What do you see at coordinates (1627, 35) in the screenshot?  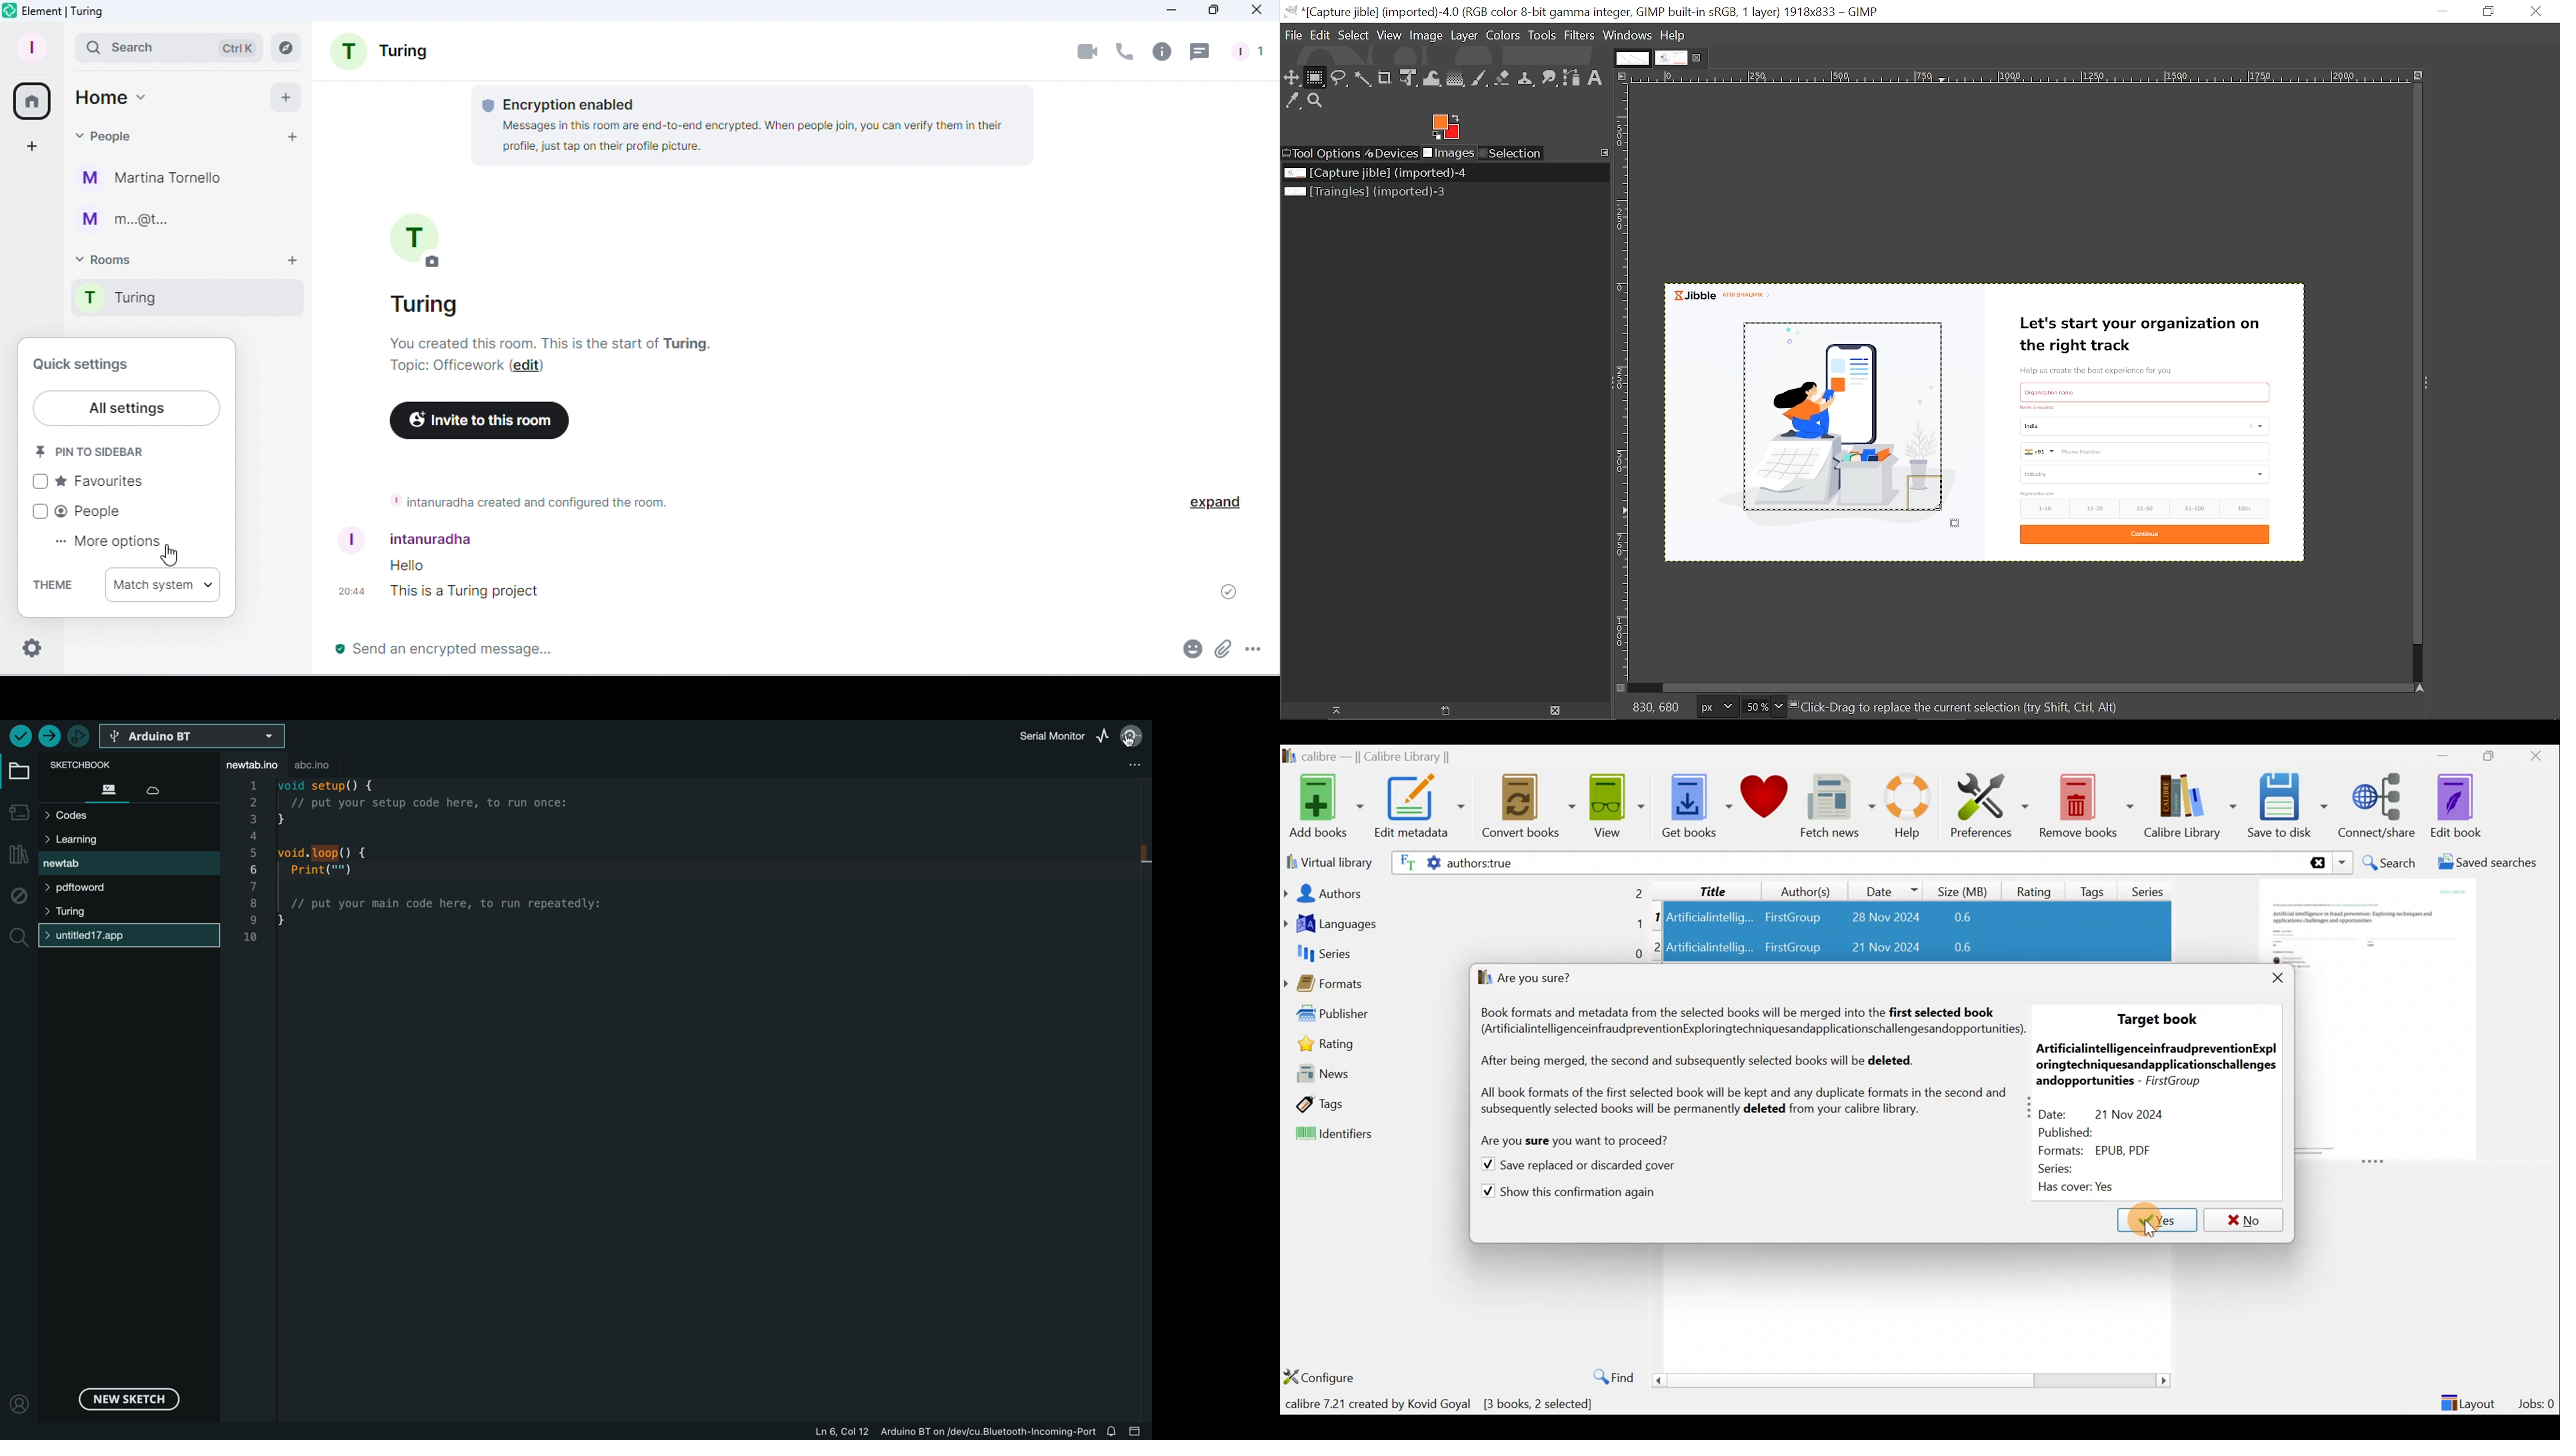 I see `Windows` at bounding box center [1627, 35].